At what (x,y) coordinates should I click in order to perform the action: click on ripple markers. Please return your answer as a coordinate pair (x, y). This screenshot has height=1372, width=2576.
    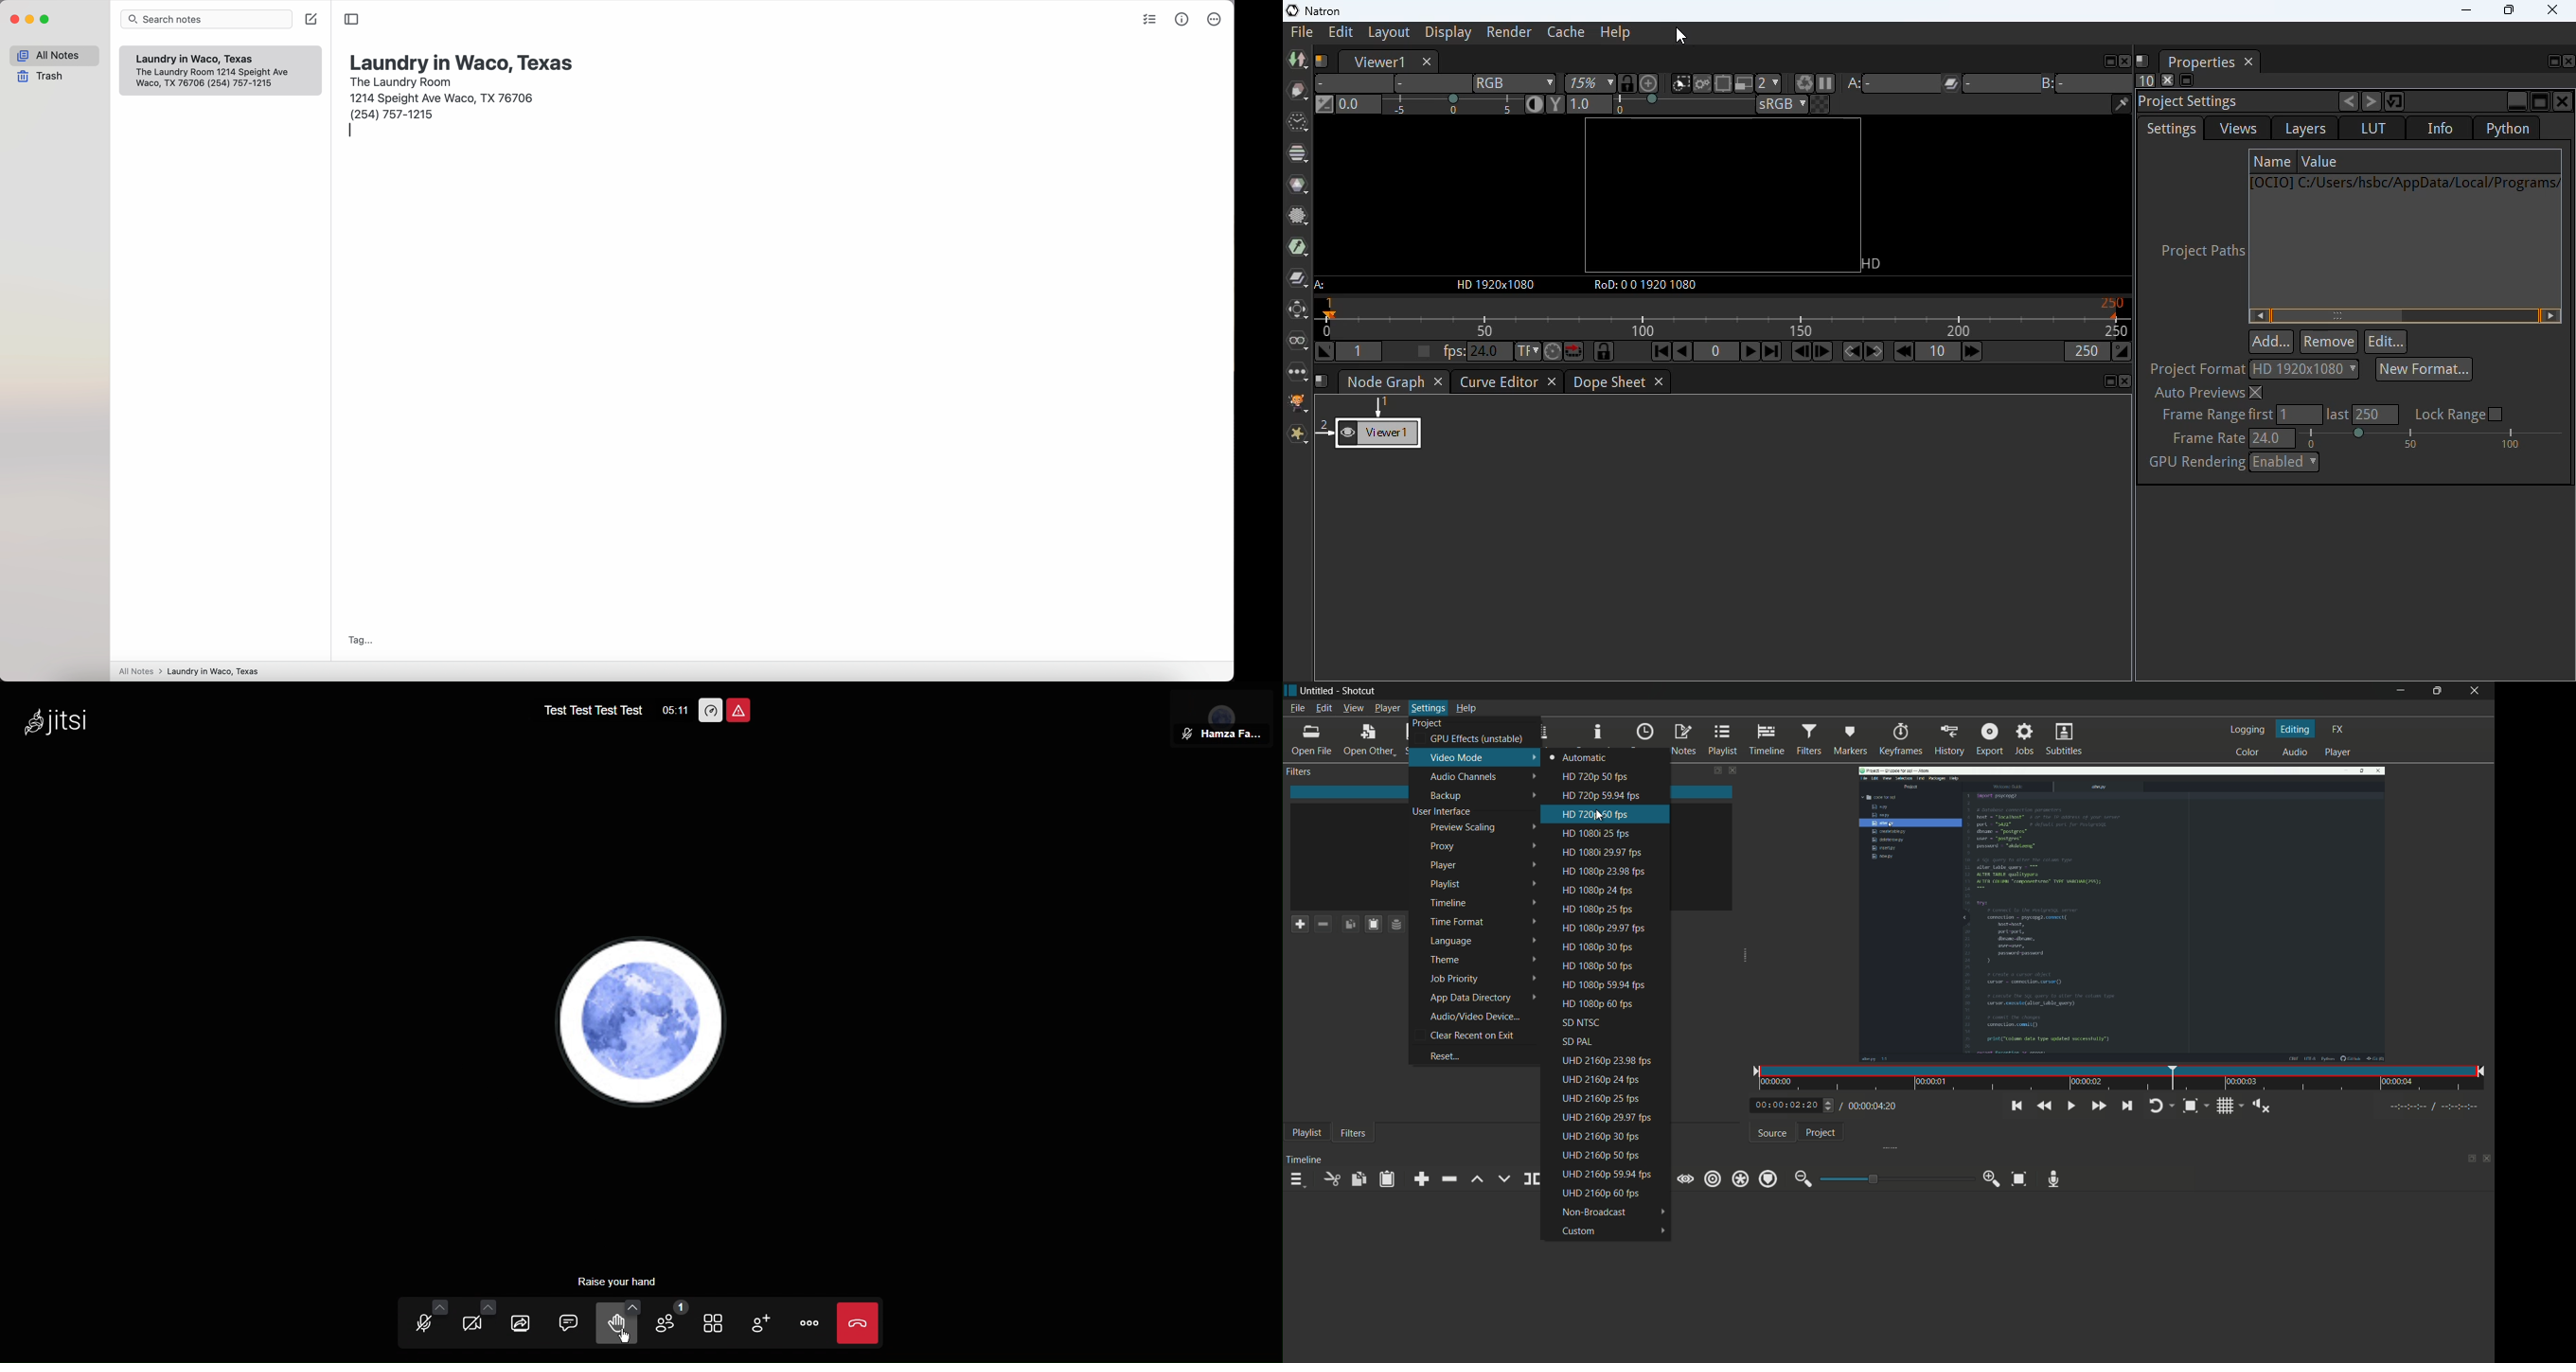
    Looking at the image, I should click on (1768, 1179).